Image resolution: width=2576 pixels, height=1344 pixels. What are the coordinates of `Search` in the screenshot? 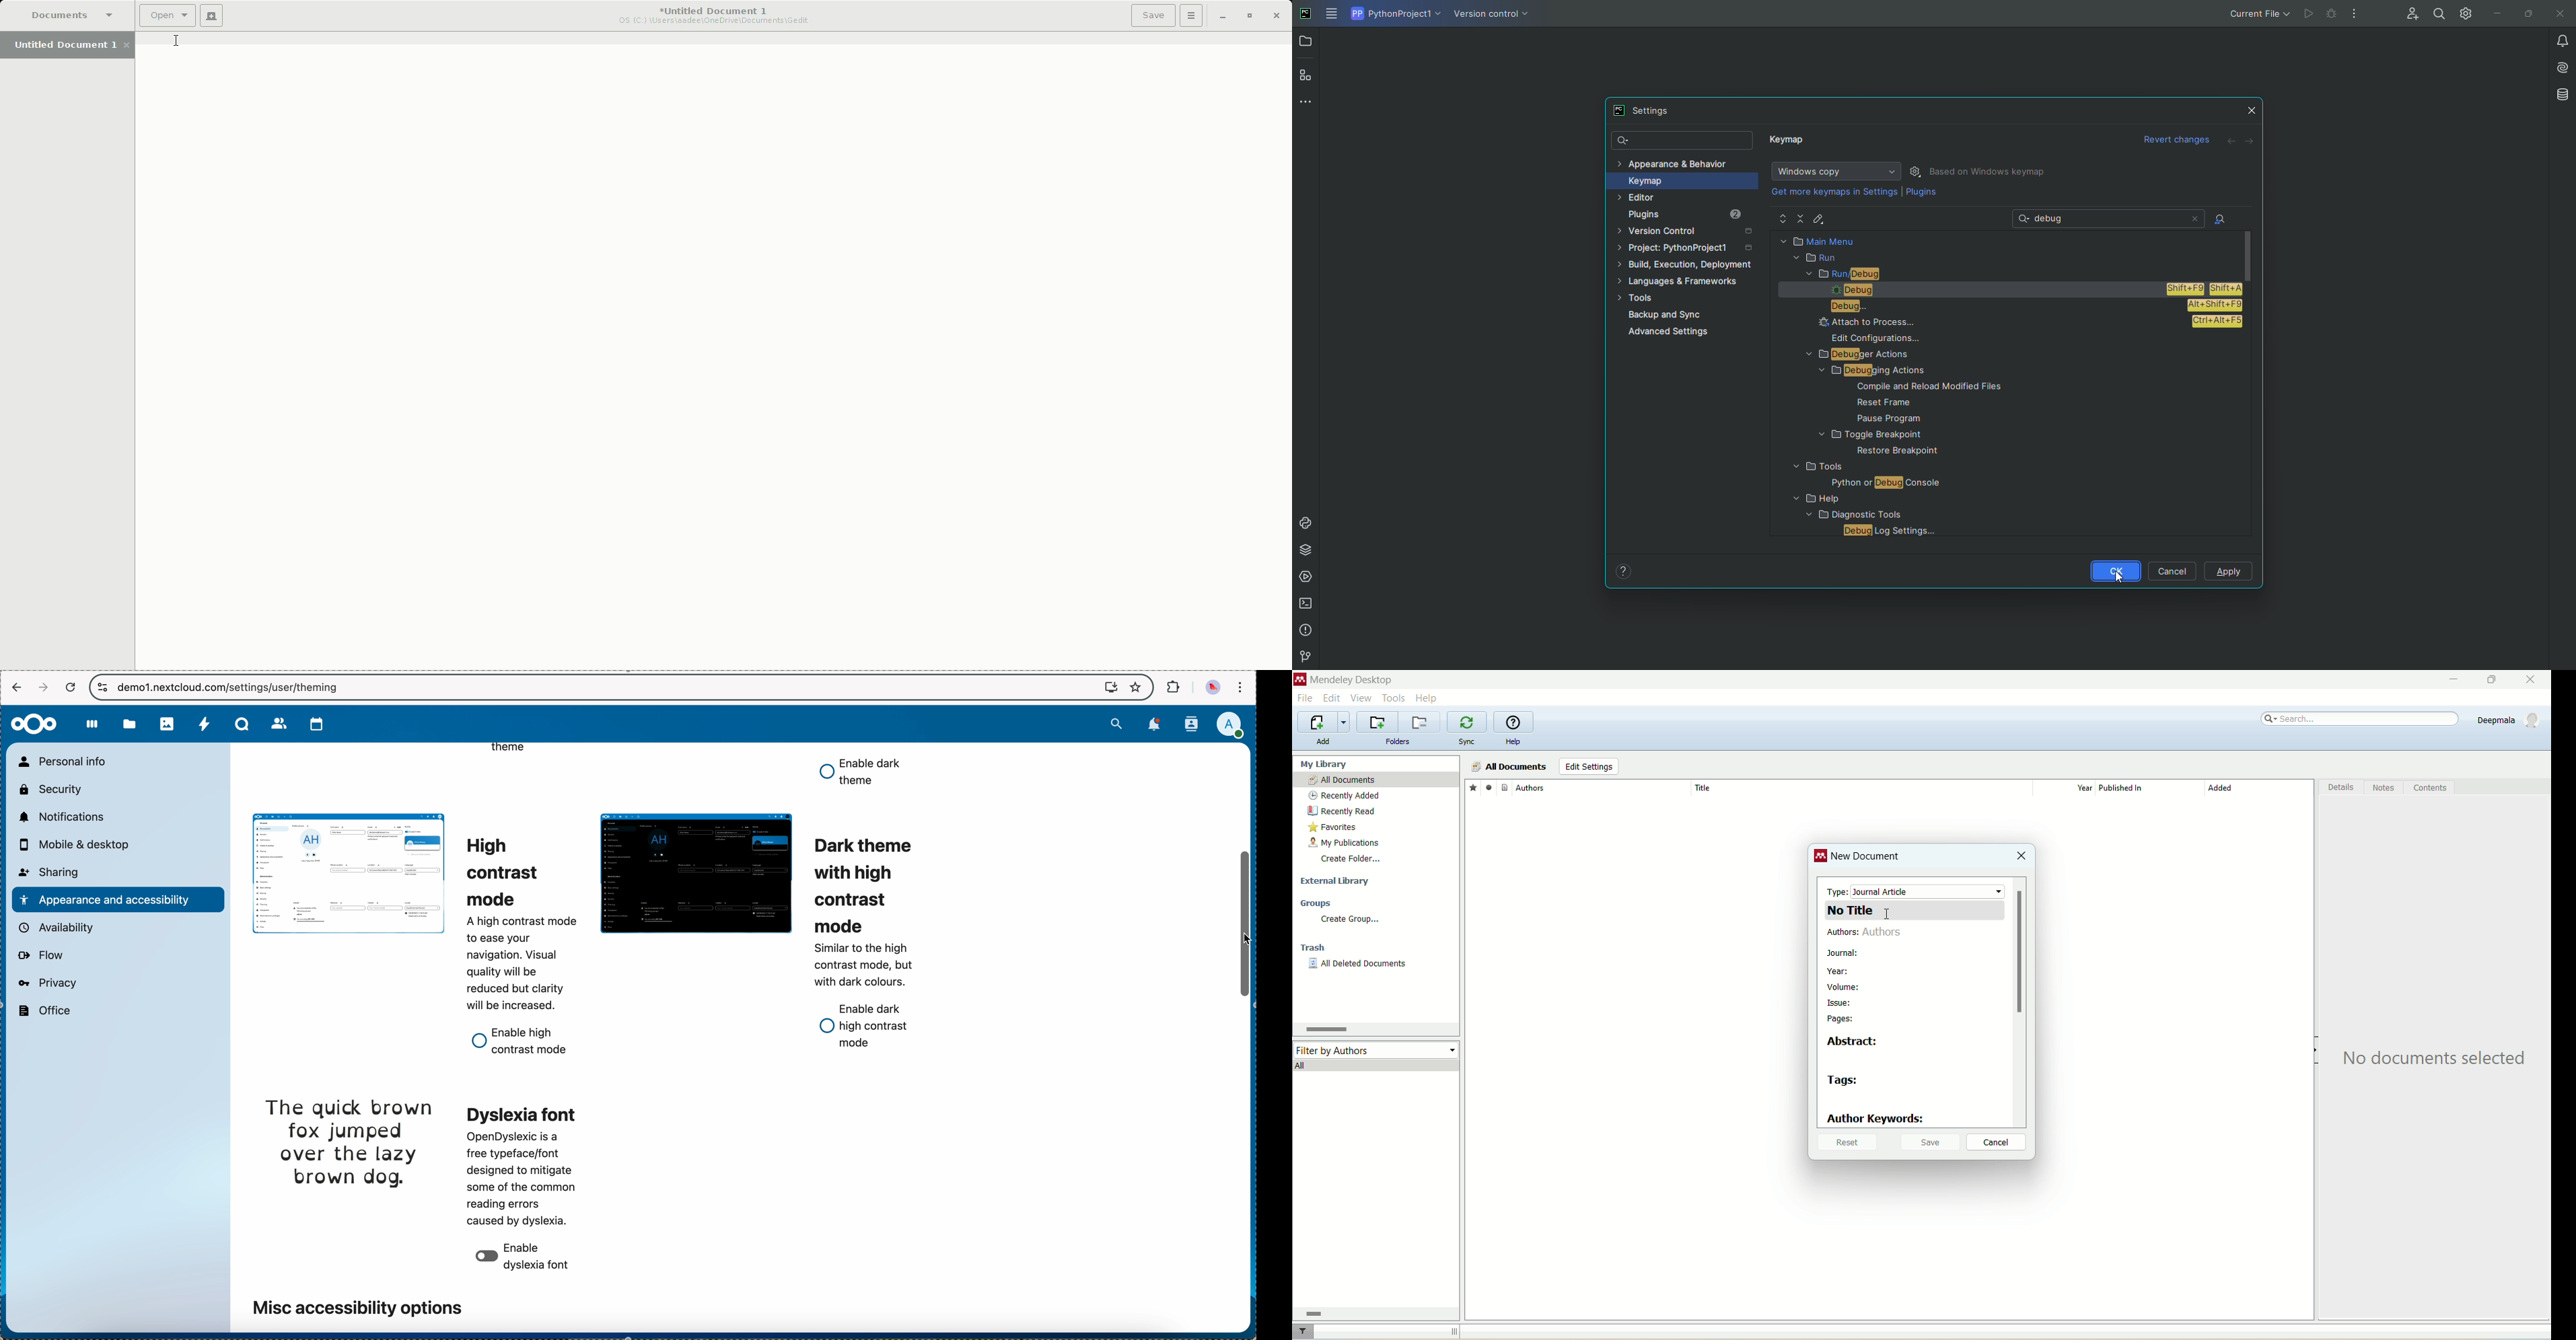 It's located at (1683, 141).